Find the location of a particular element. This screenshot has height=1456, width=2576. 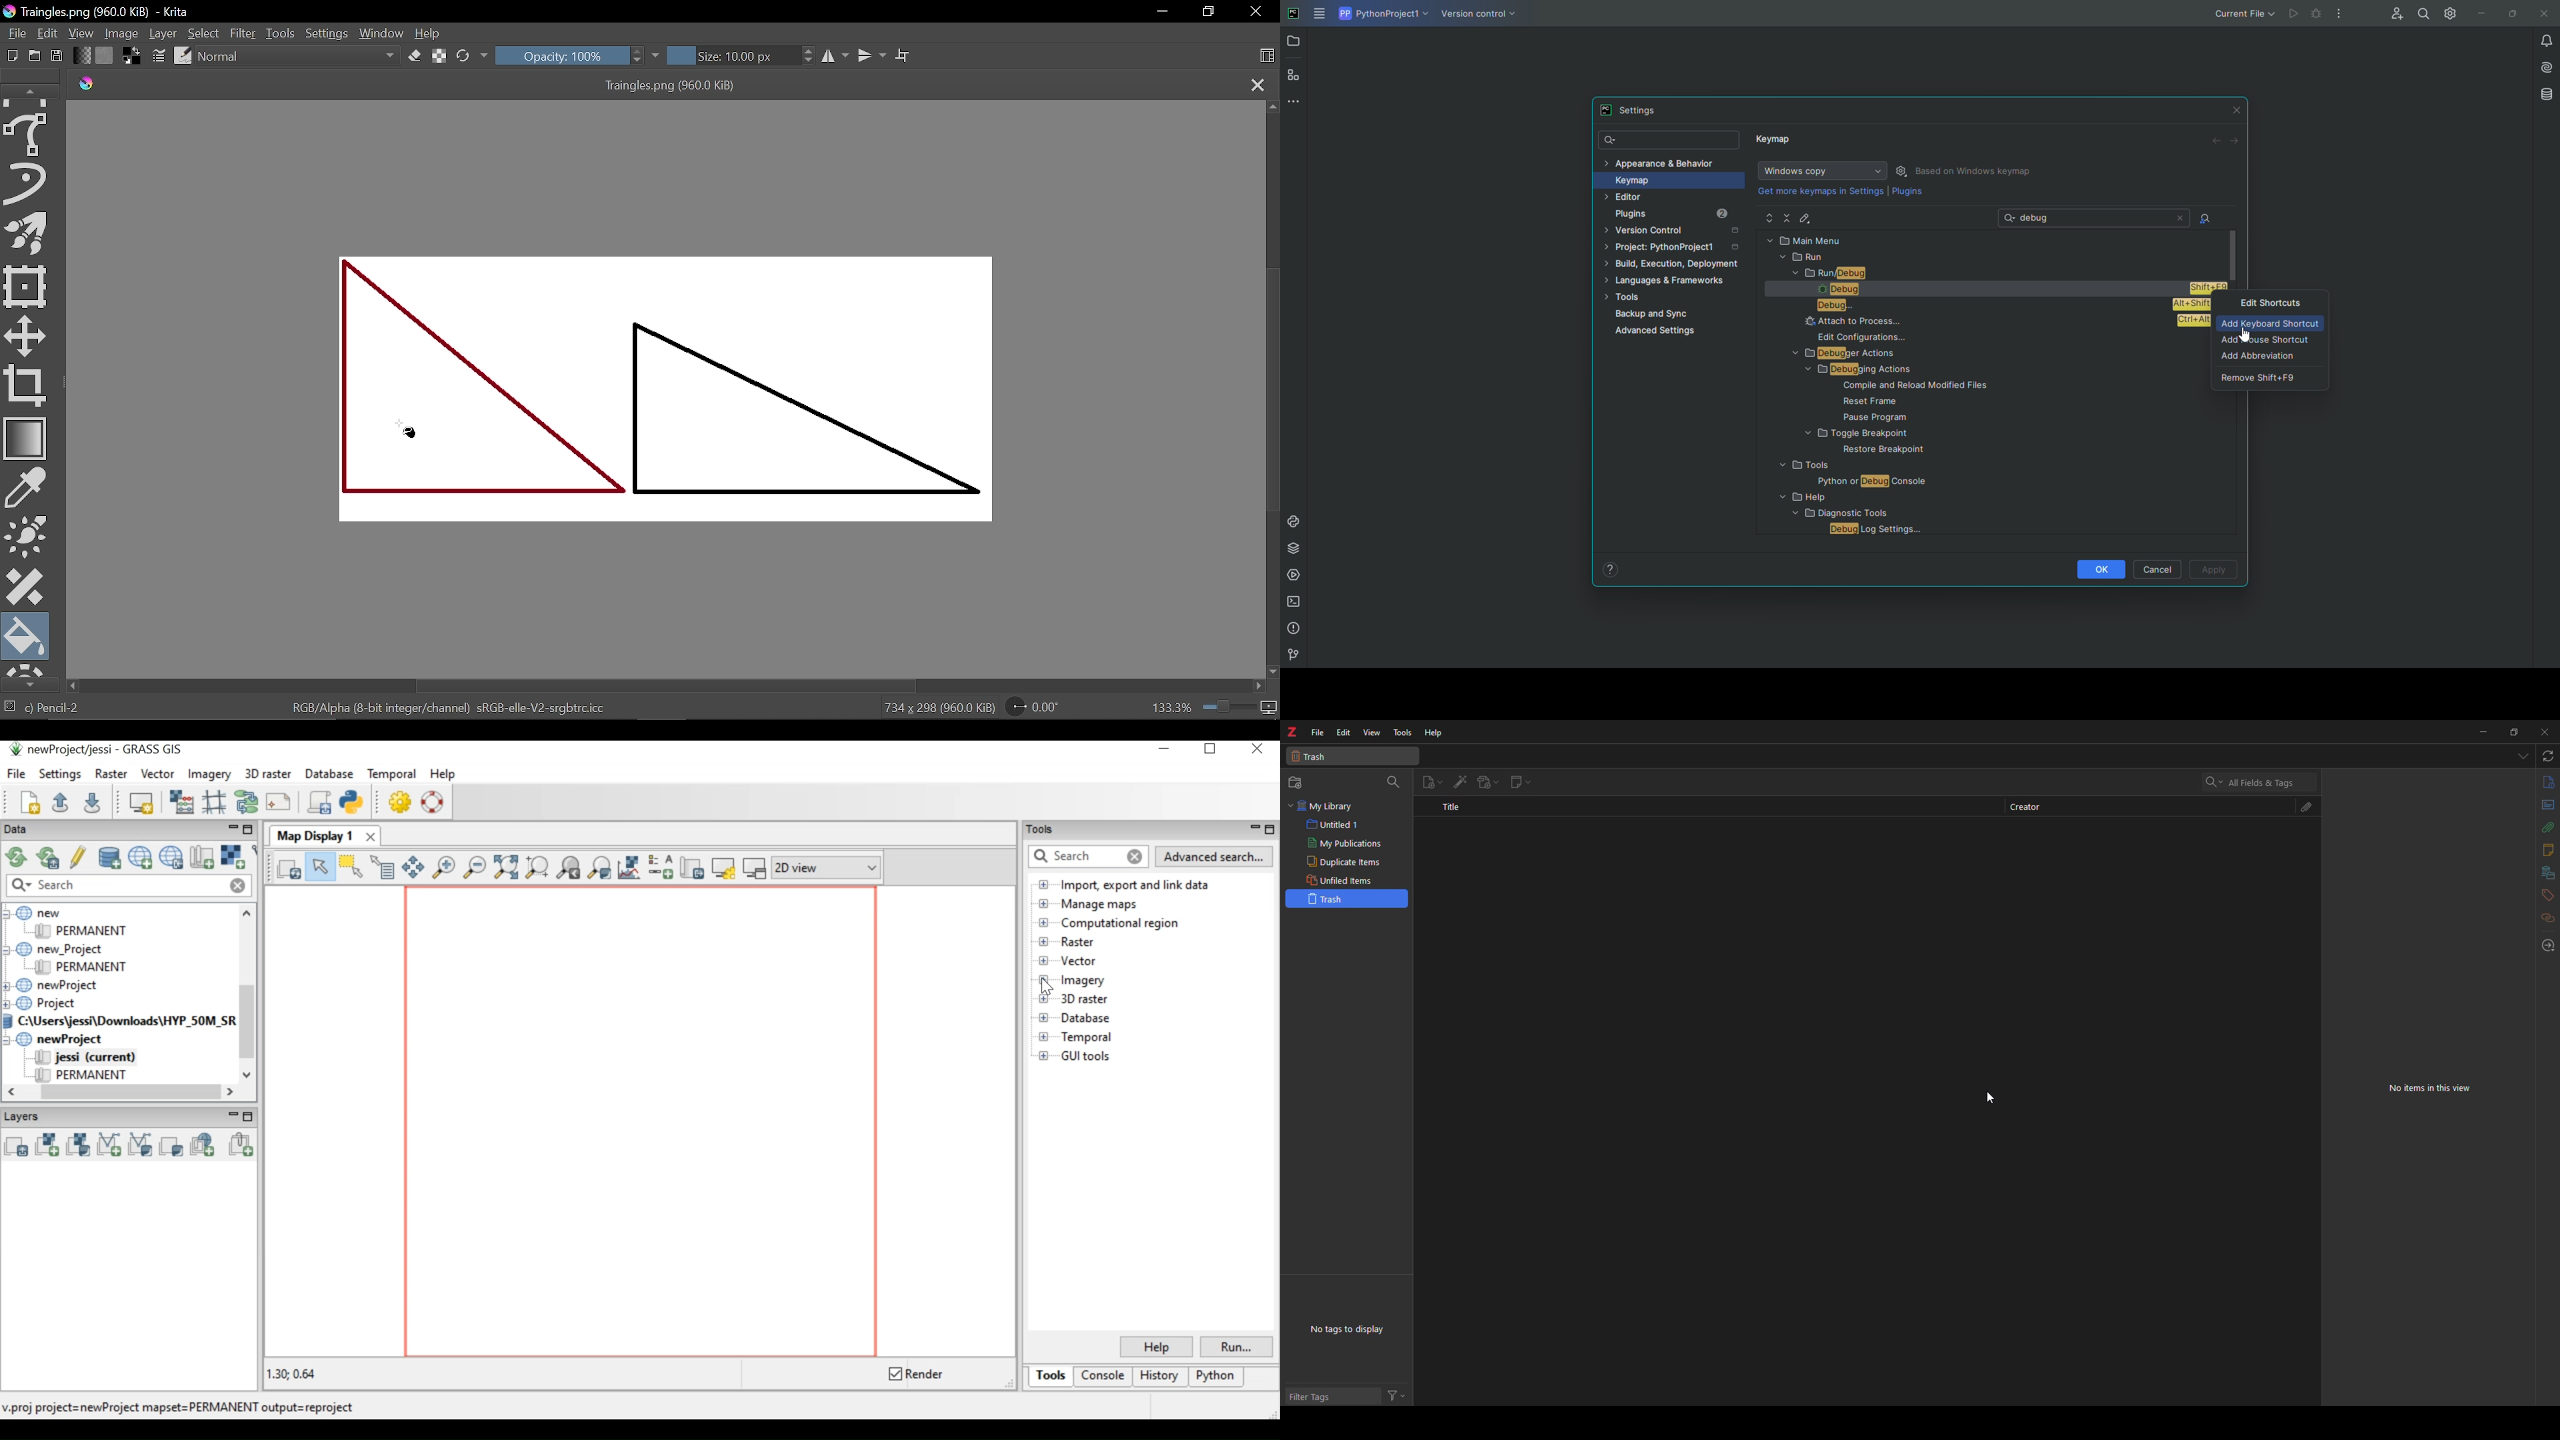

z is located at coordinates (1292, 729).